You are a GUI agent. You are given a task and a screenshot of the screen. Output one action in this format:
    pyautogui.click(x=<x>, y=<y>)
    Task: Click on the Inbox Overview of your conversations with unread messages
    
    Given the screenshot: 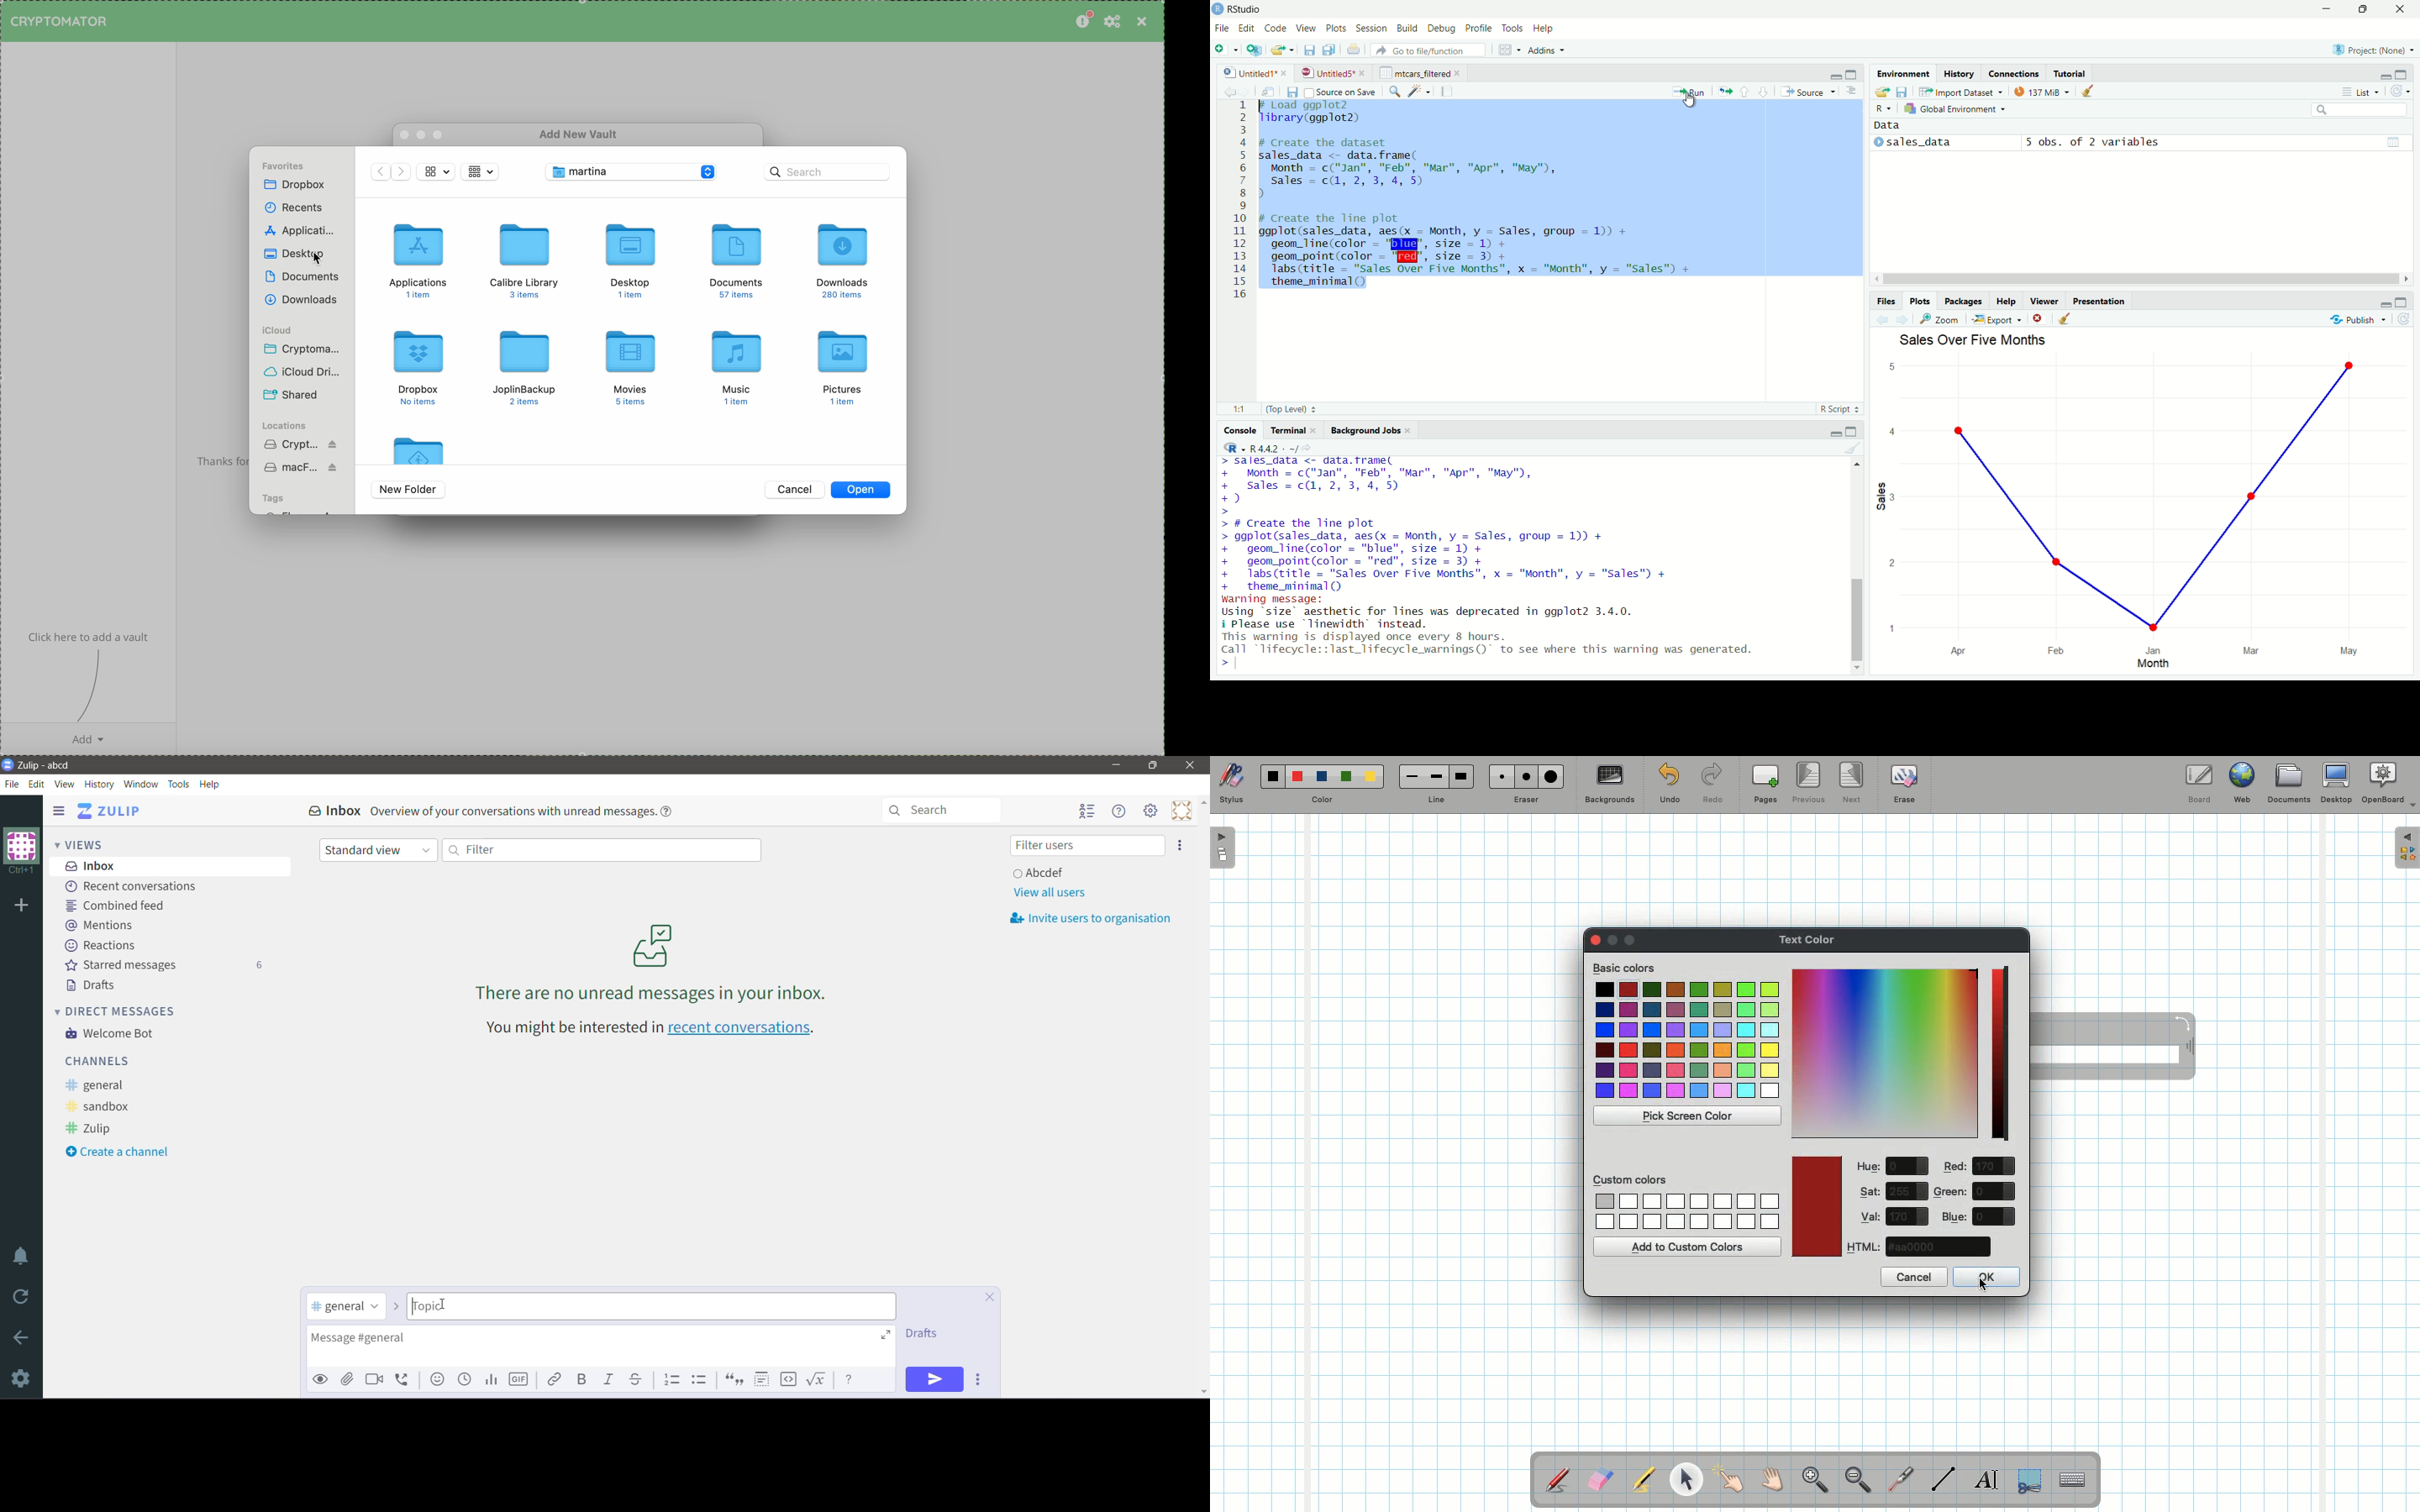 What is the action you would take?
    pyautogui.click(x=495, y=811)
    